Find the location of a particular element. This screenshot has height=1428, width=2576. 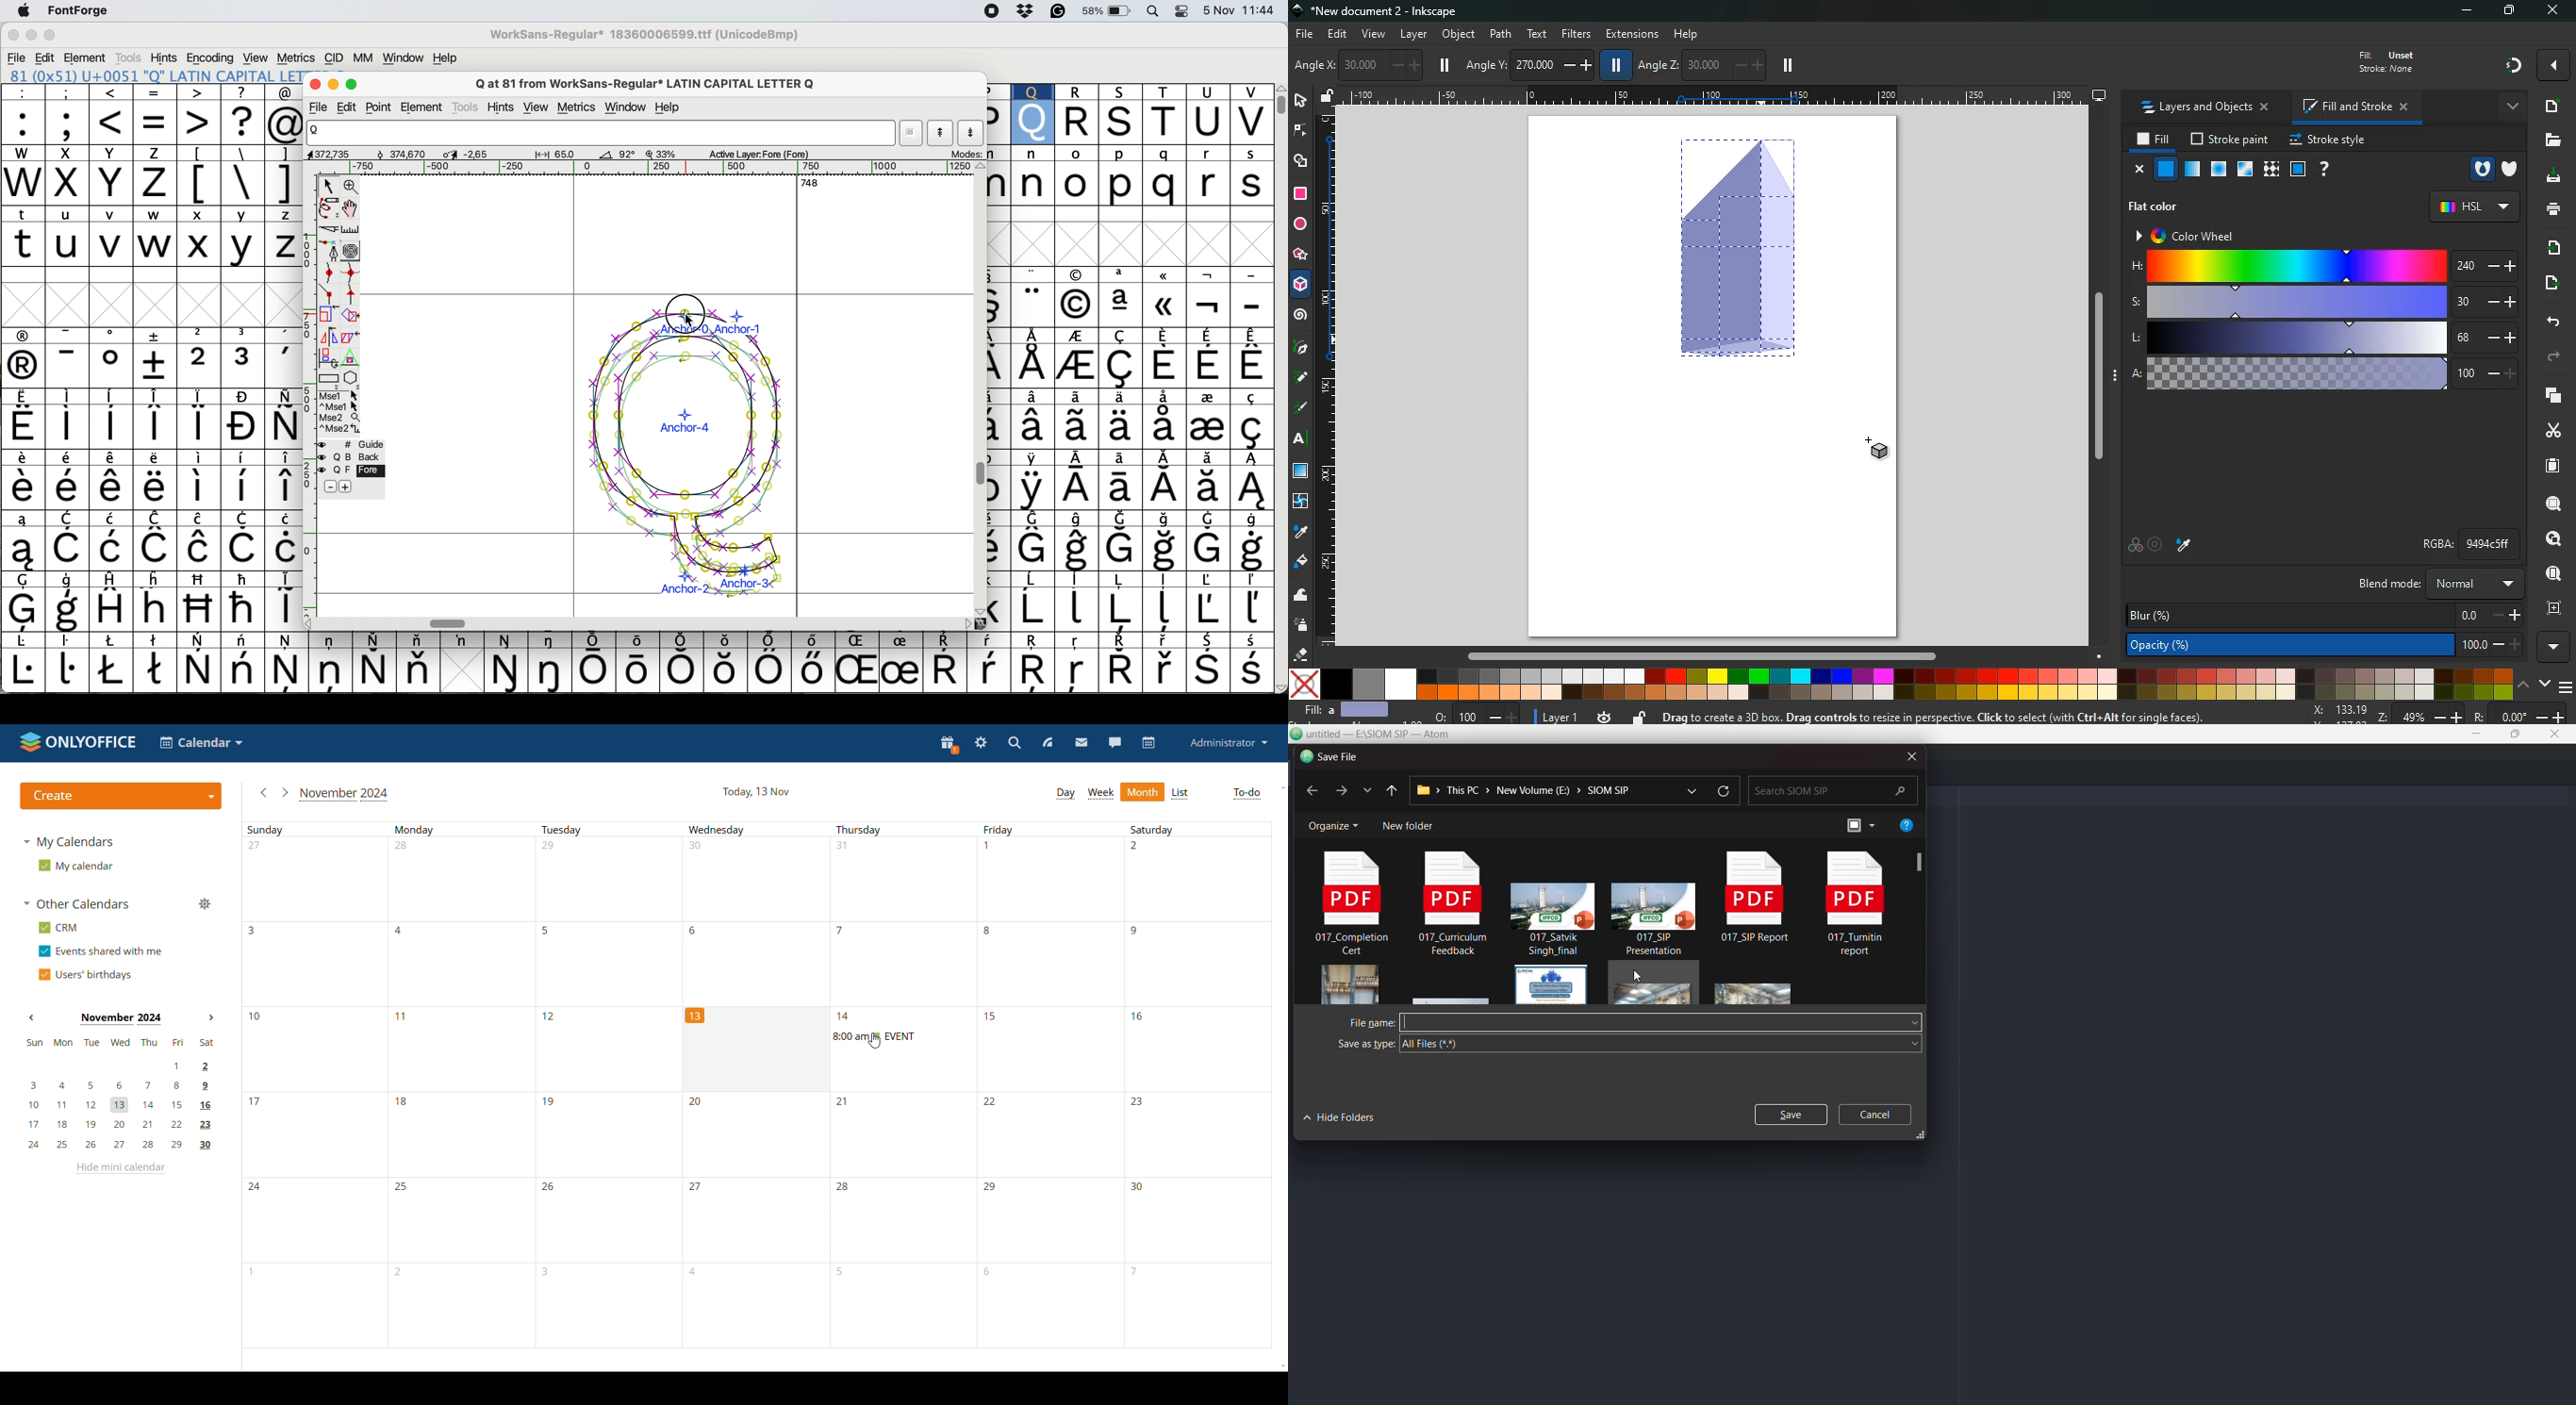

eraser is located at coordinates (1303, 656).